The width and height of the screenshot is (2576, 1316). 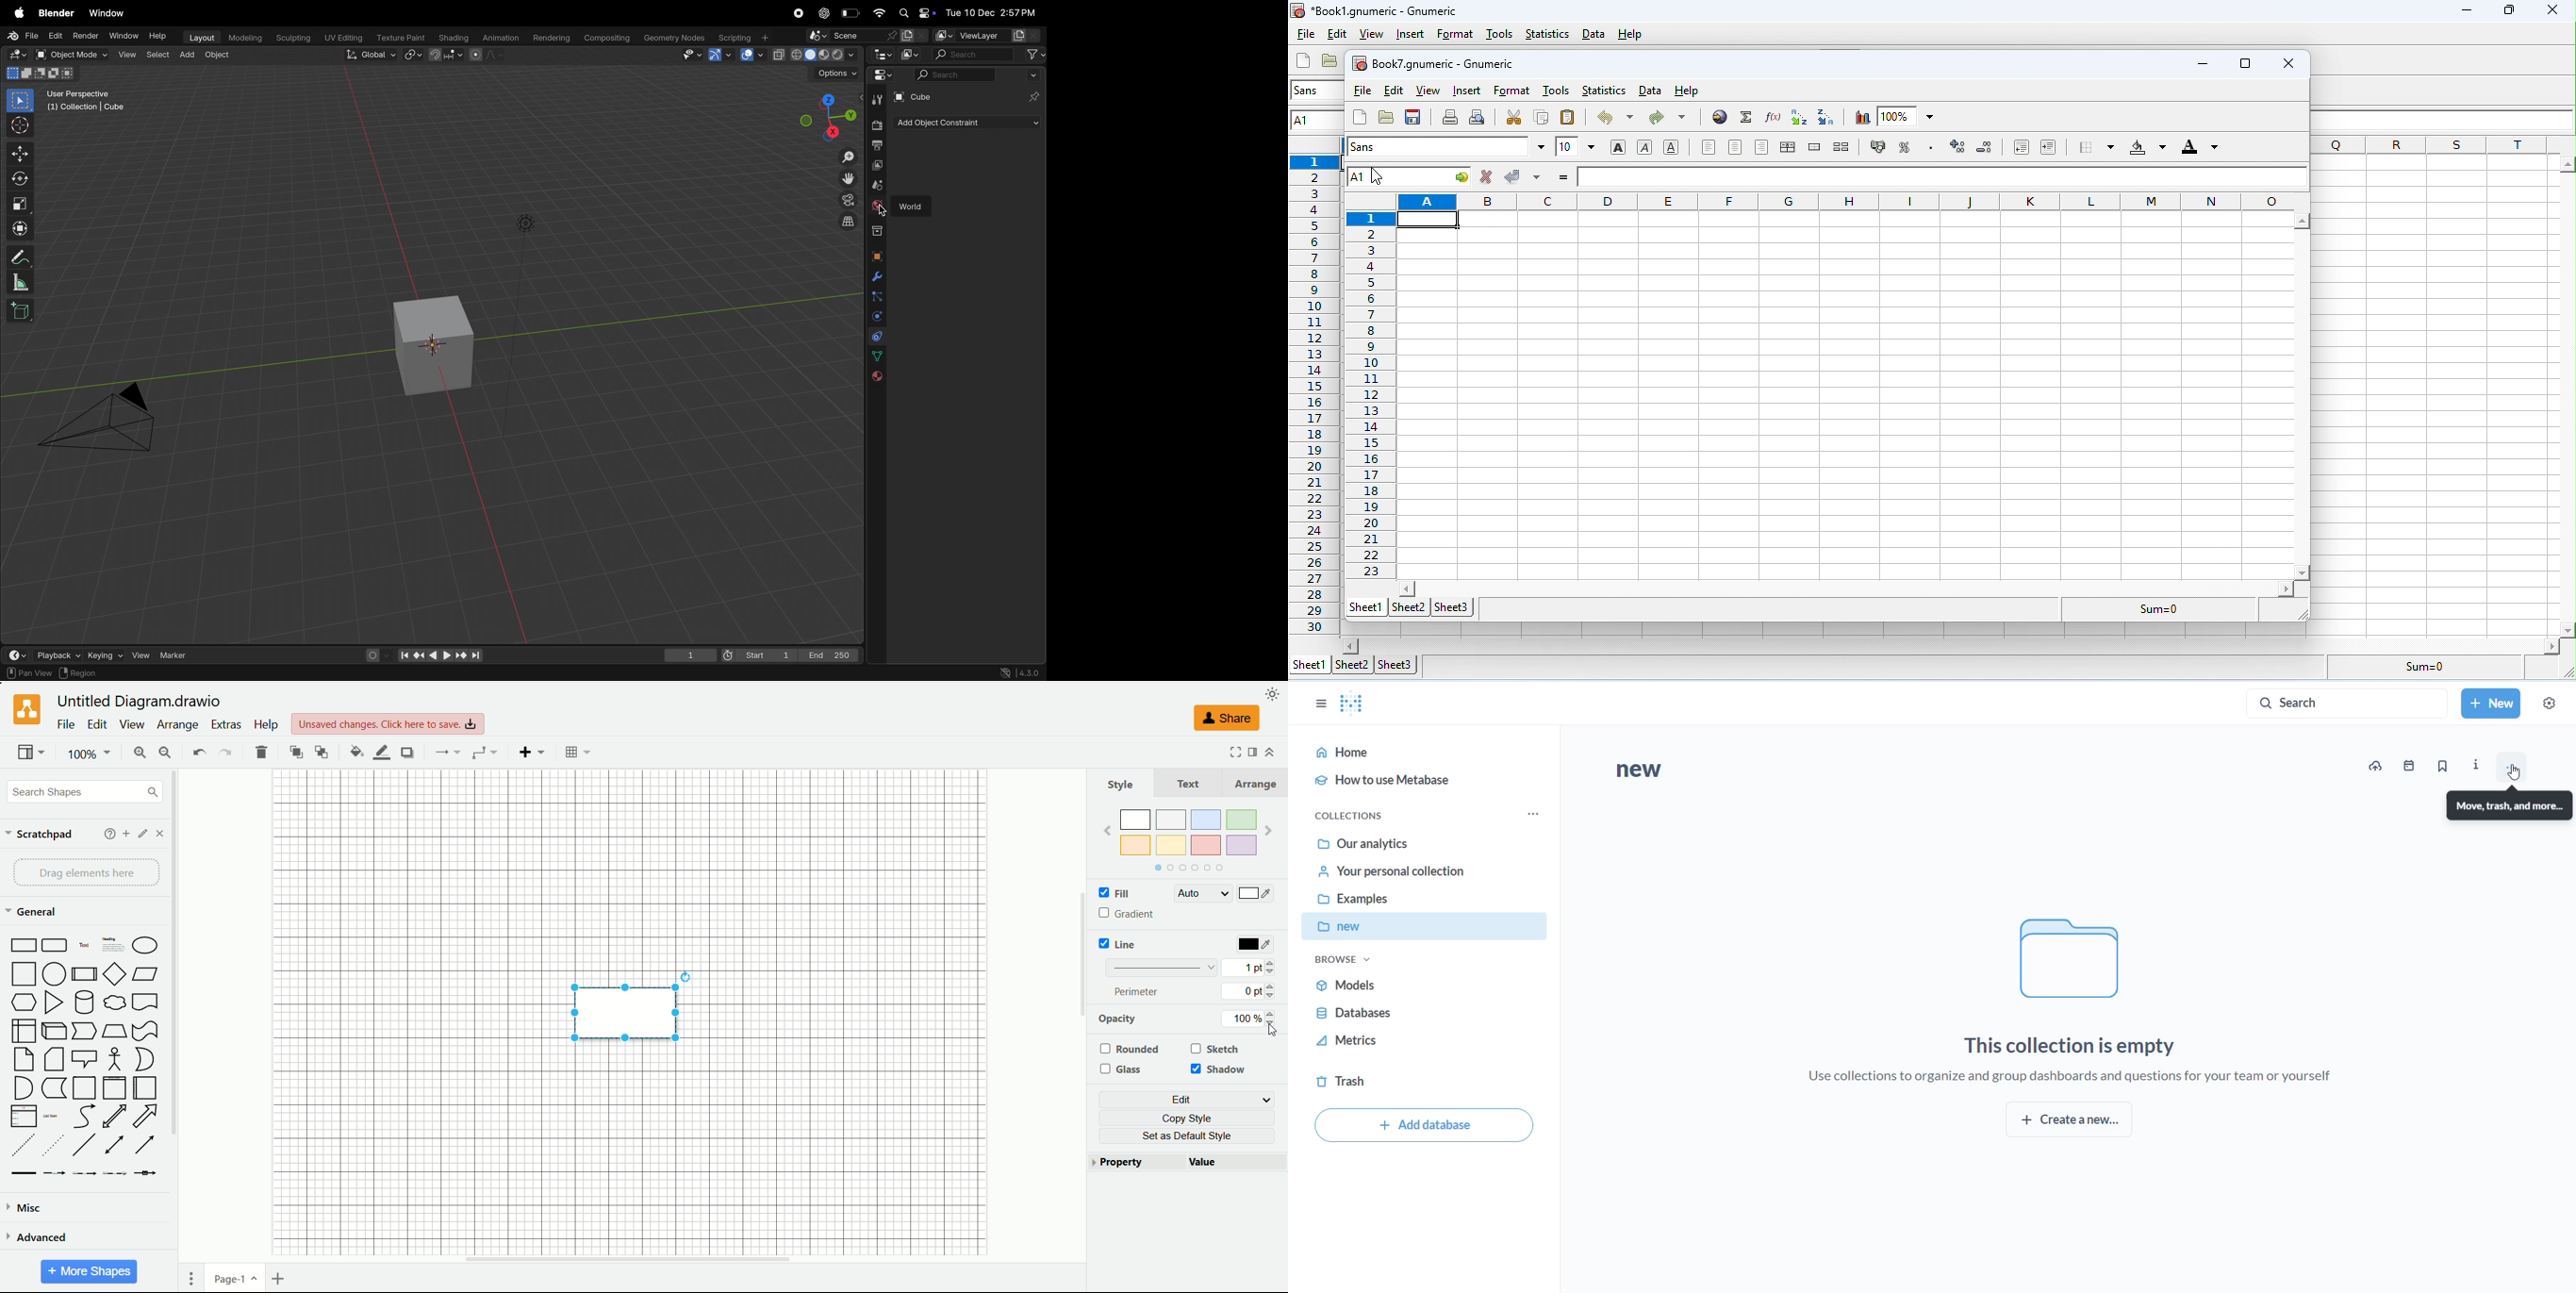 What do you see at coordinates (85, 37) in the screenshot?
I see `Render` at bounding box center [85, 37].